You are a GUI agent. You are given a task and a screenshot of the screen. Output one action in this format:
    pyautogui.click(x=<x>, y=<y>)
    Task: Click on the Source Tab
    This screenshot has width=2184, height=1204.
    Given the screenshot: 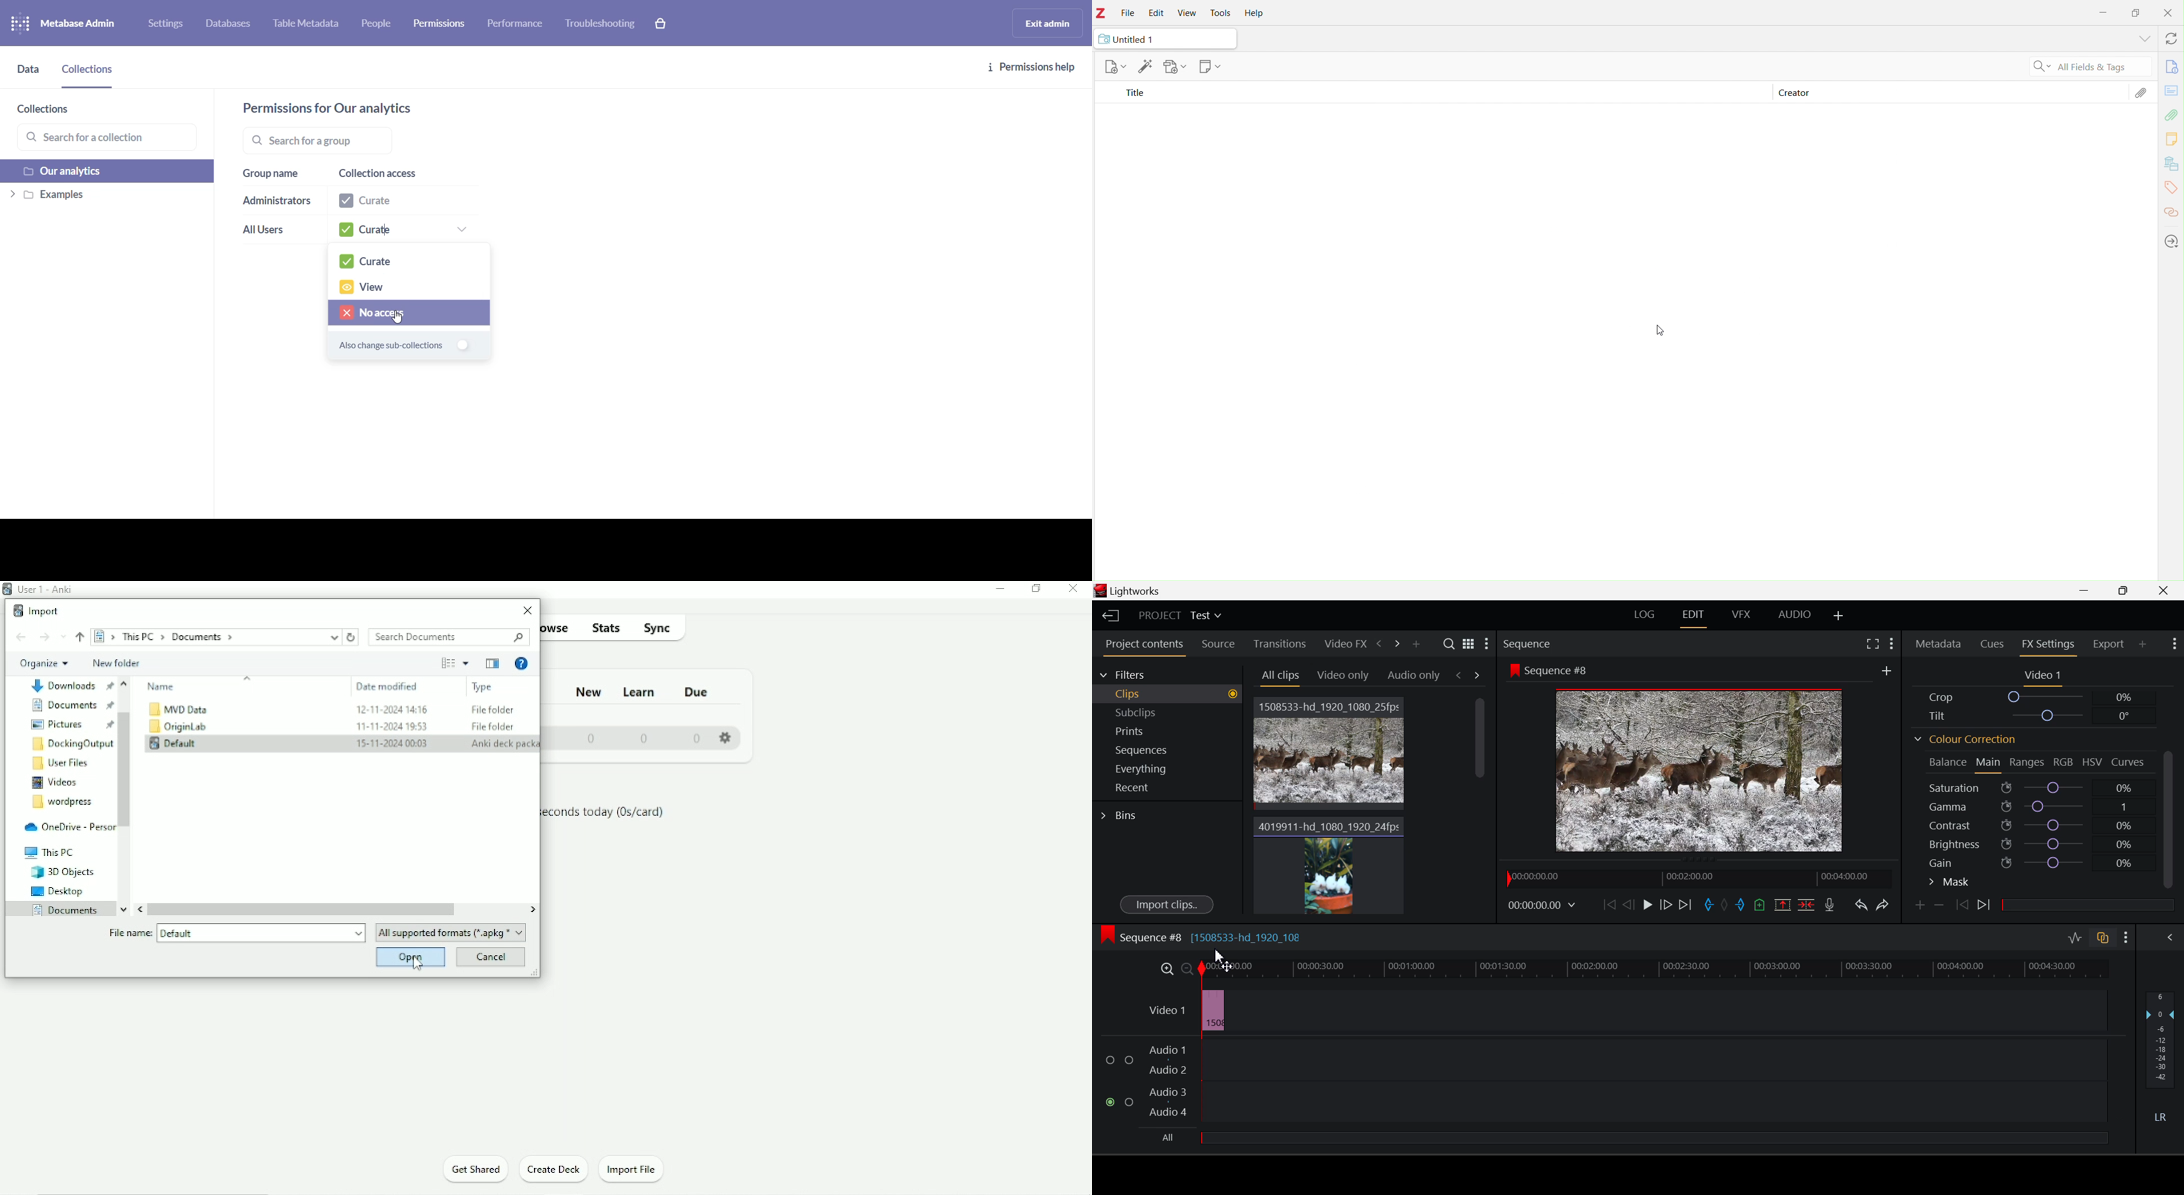 What is the action you would take?
    pyautogui.click(x=1218, y=644)
    